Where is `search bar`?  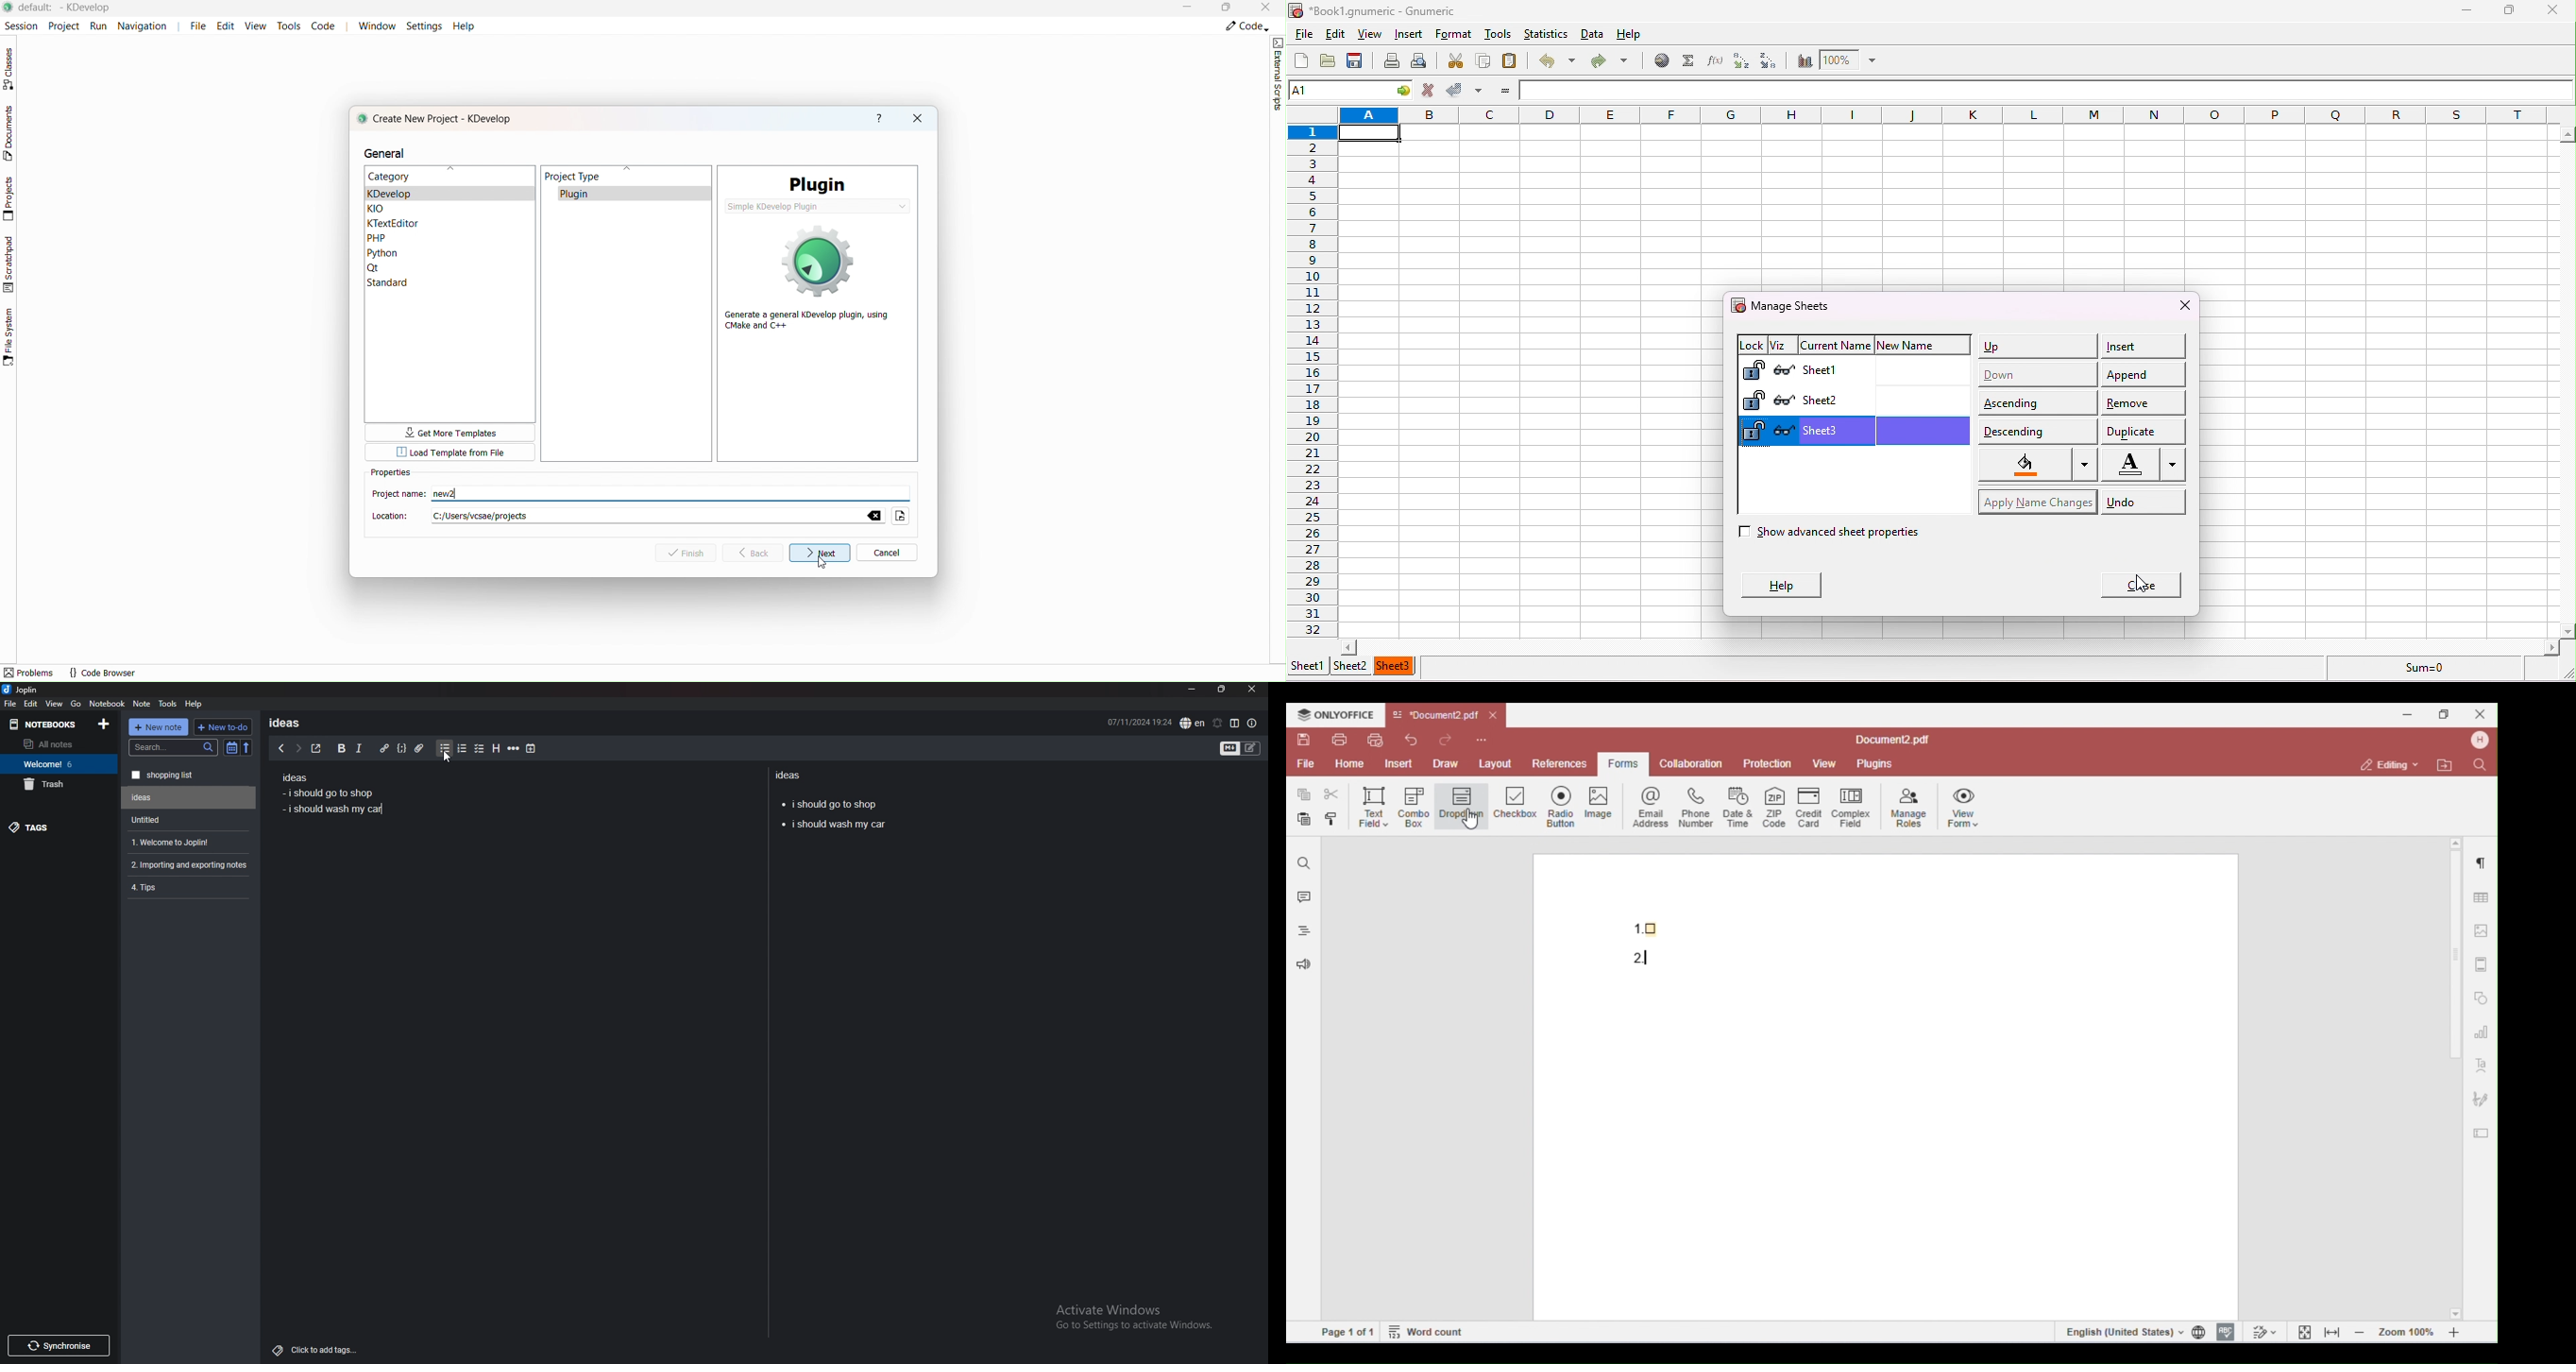 search bar is located at coordinates (174, 747).